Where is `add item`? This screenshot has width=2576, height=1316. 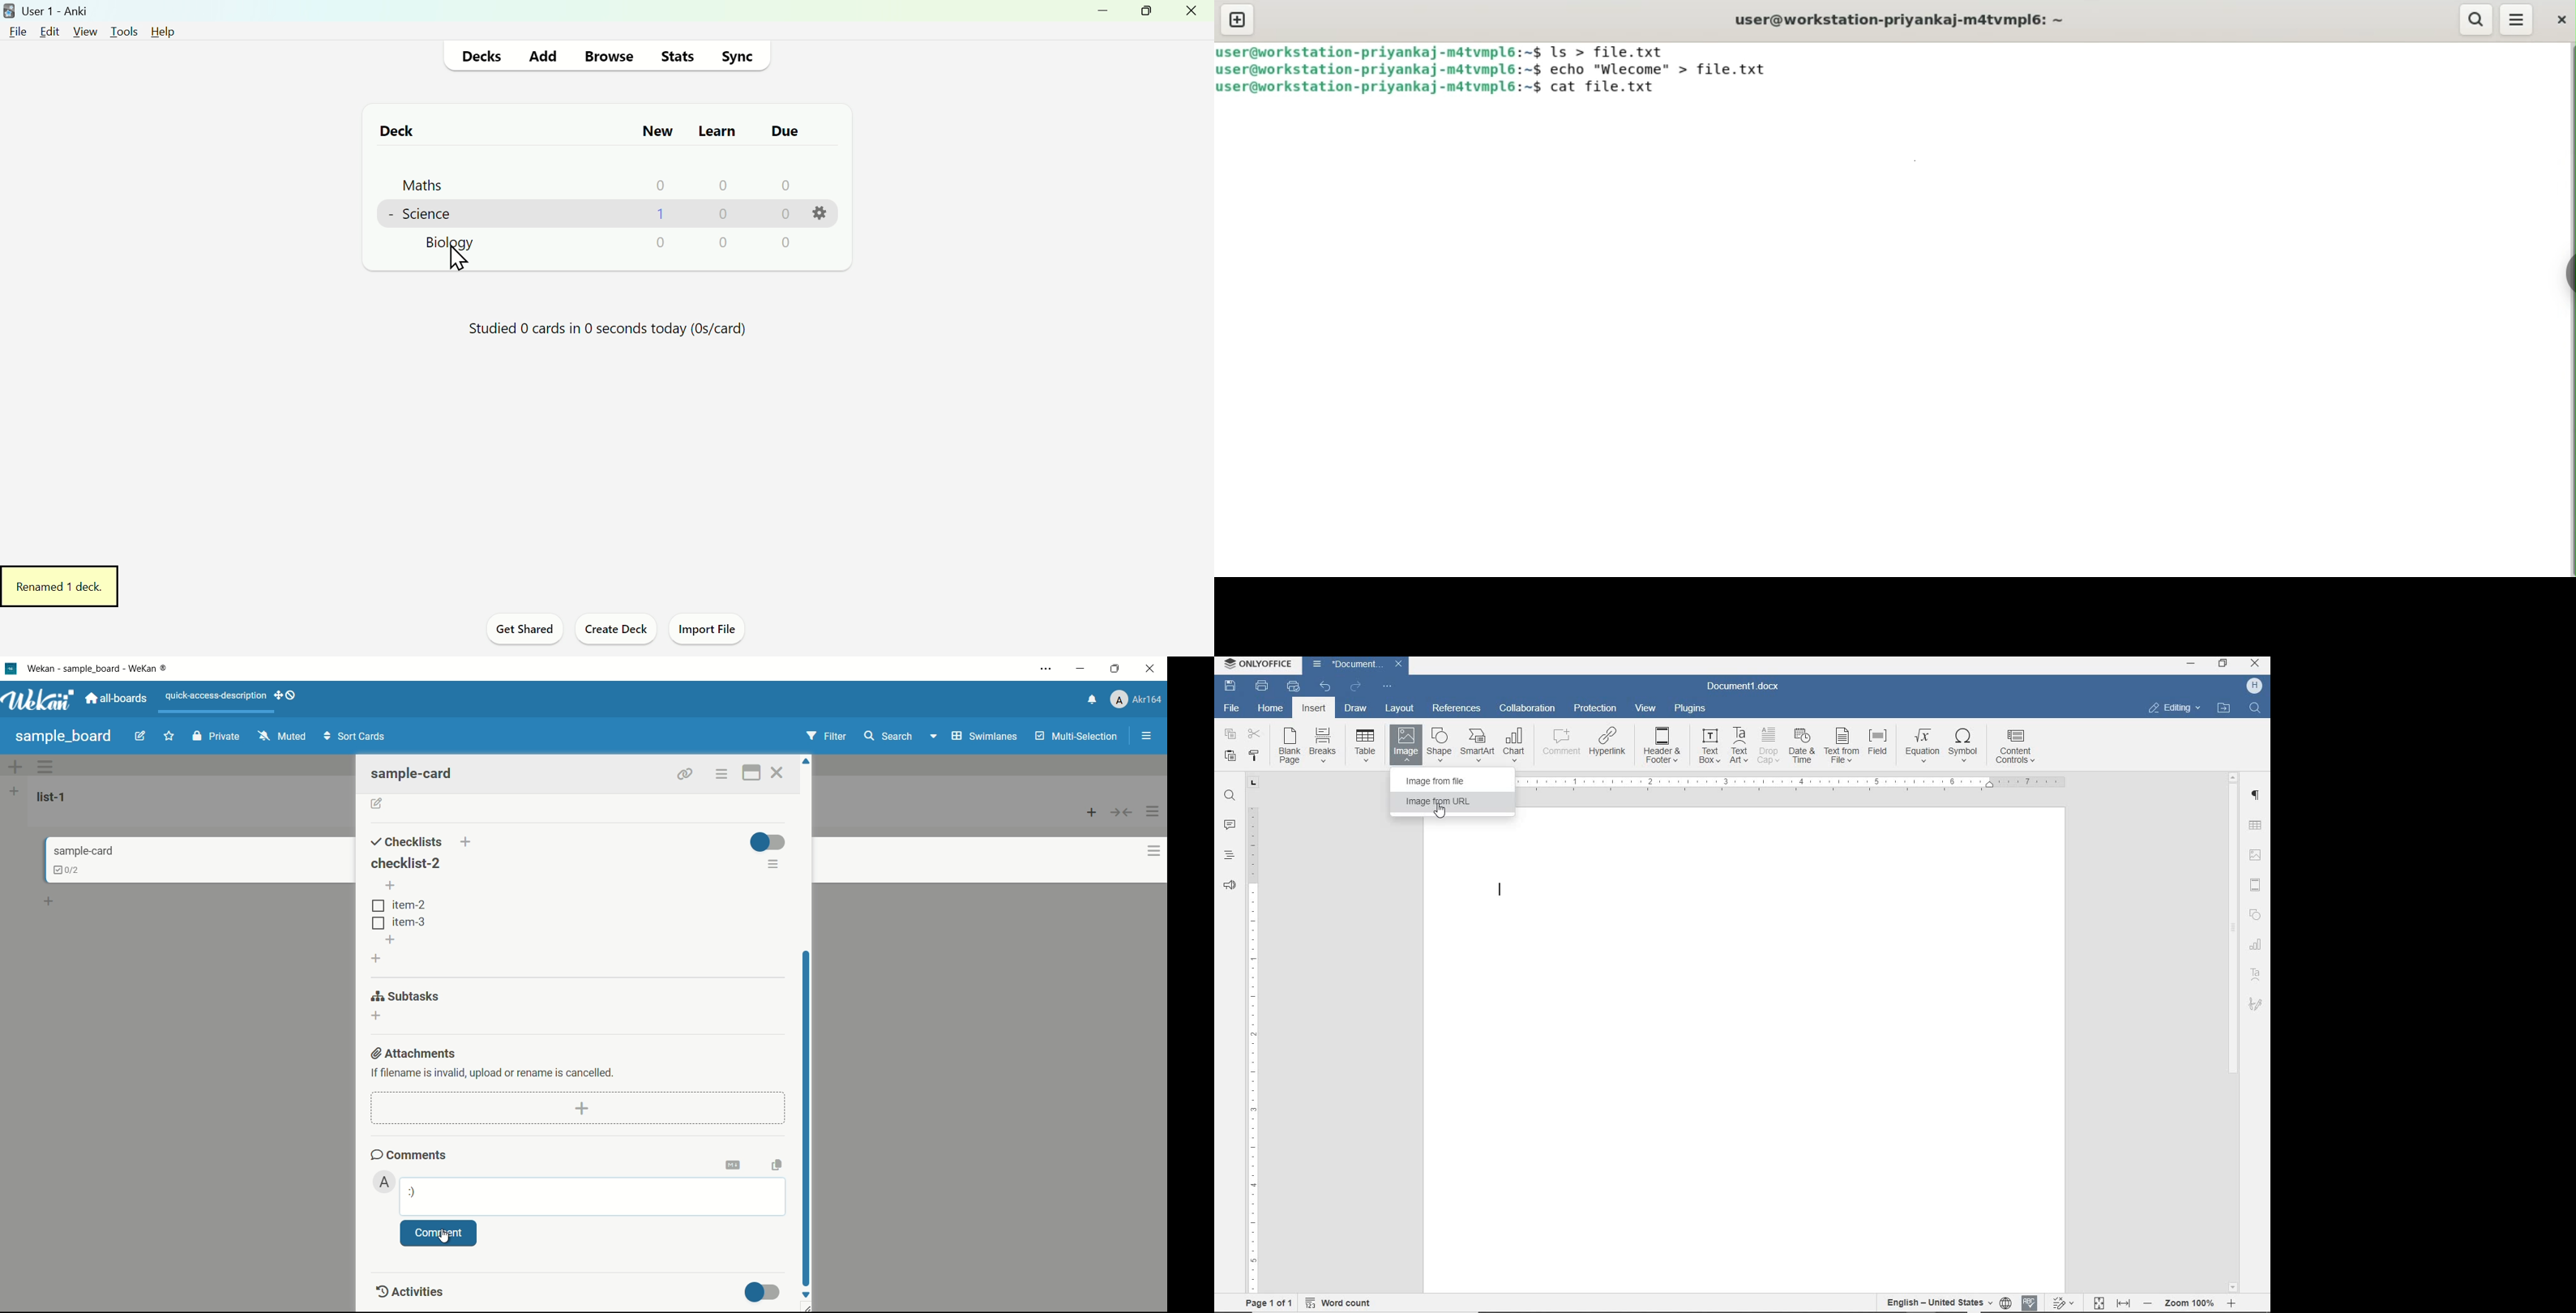 add item is located at coordinates (392, 886).